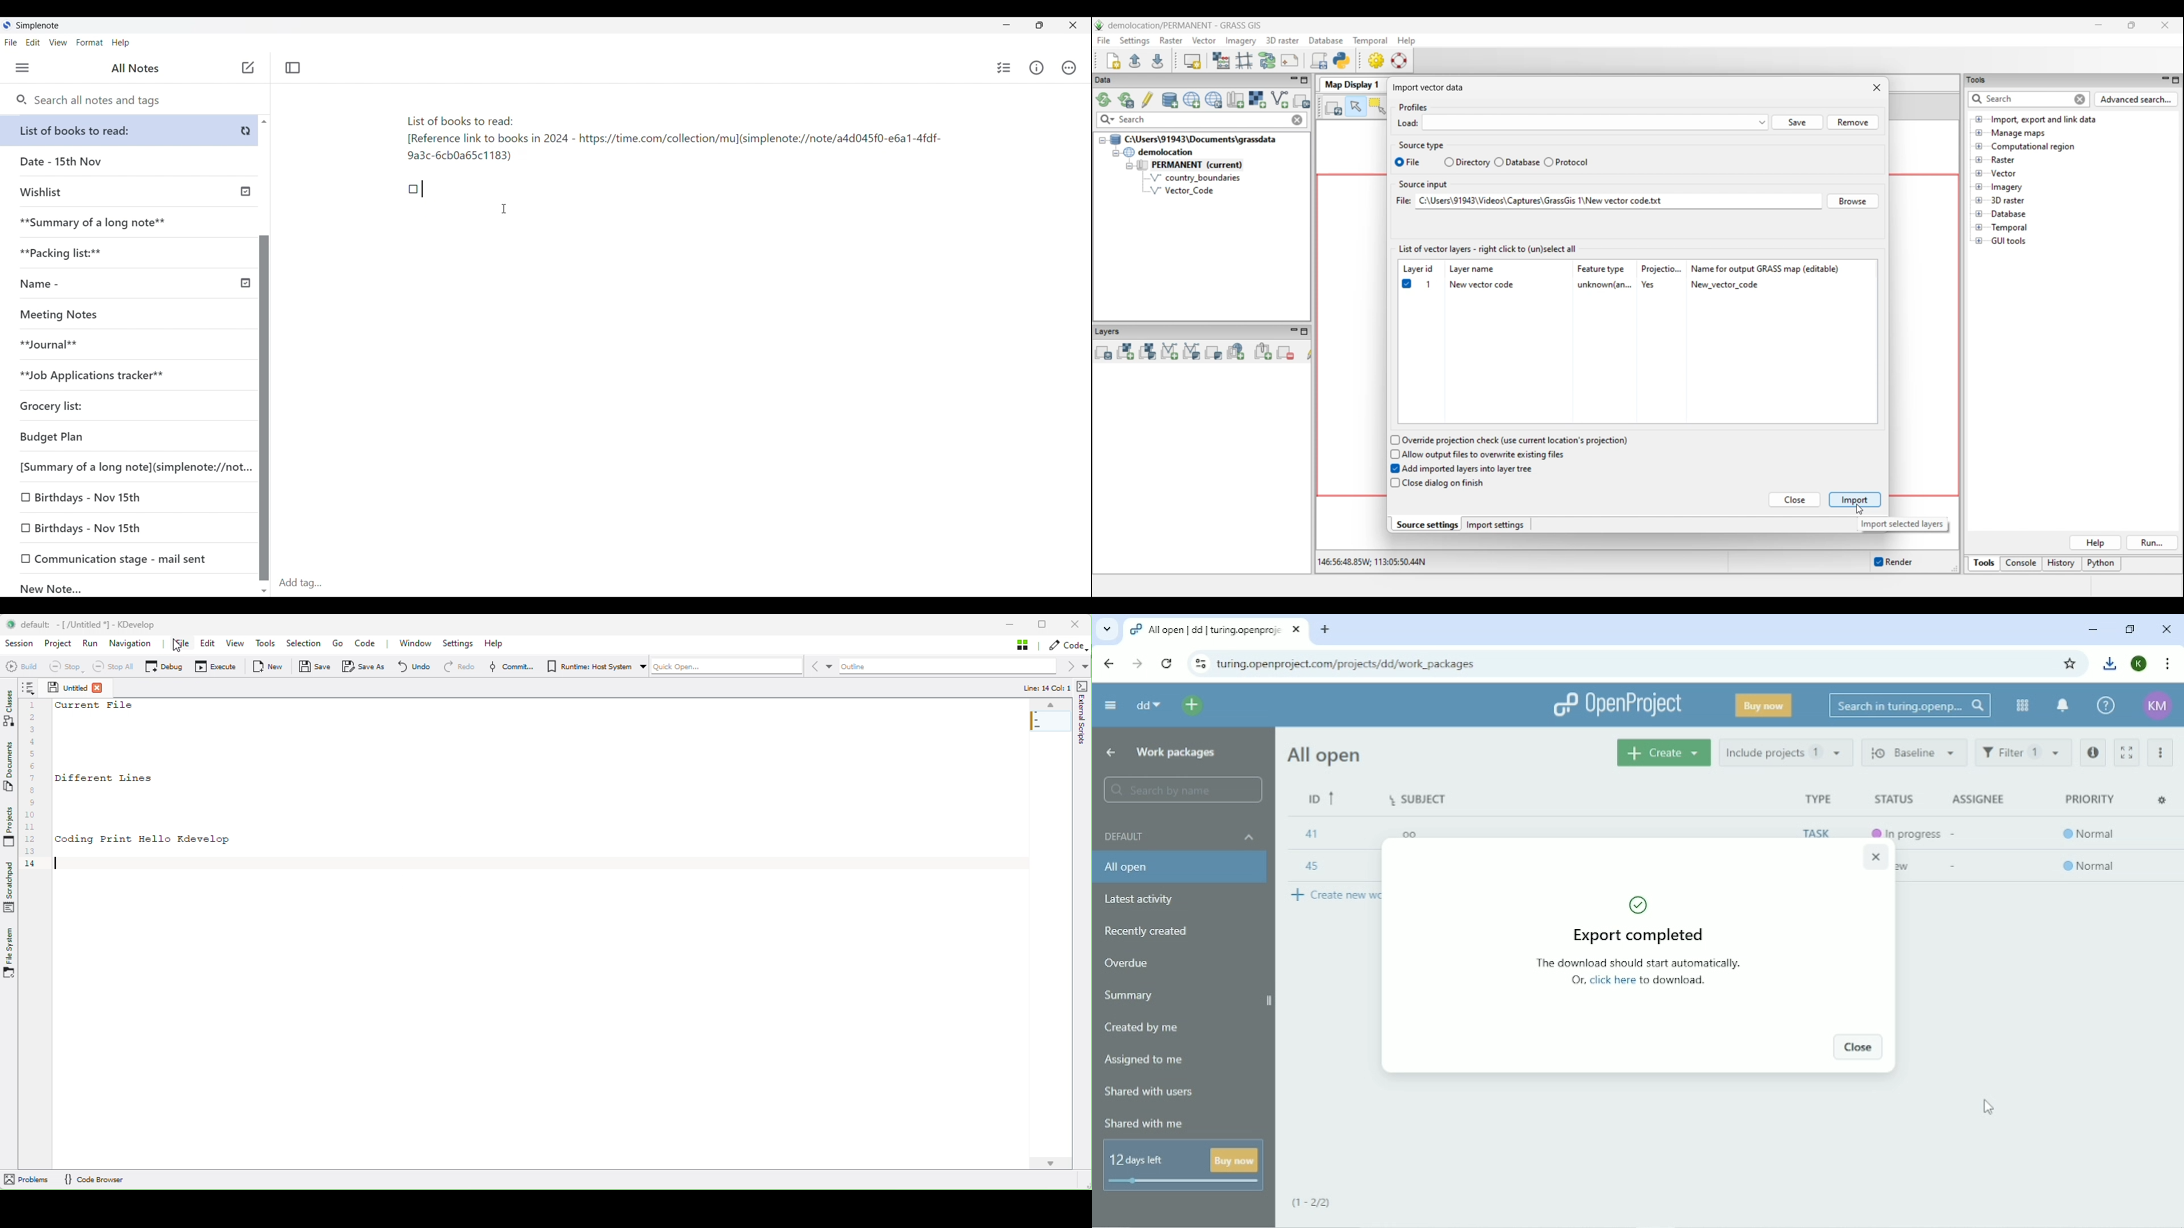 The height and width of the screenshot is (1232, 2184). Describe the element at coordinates (125, 315) in the screenshot. I see `Meeting Notes` at that location.